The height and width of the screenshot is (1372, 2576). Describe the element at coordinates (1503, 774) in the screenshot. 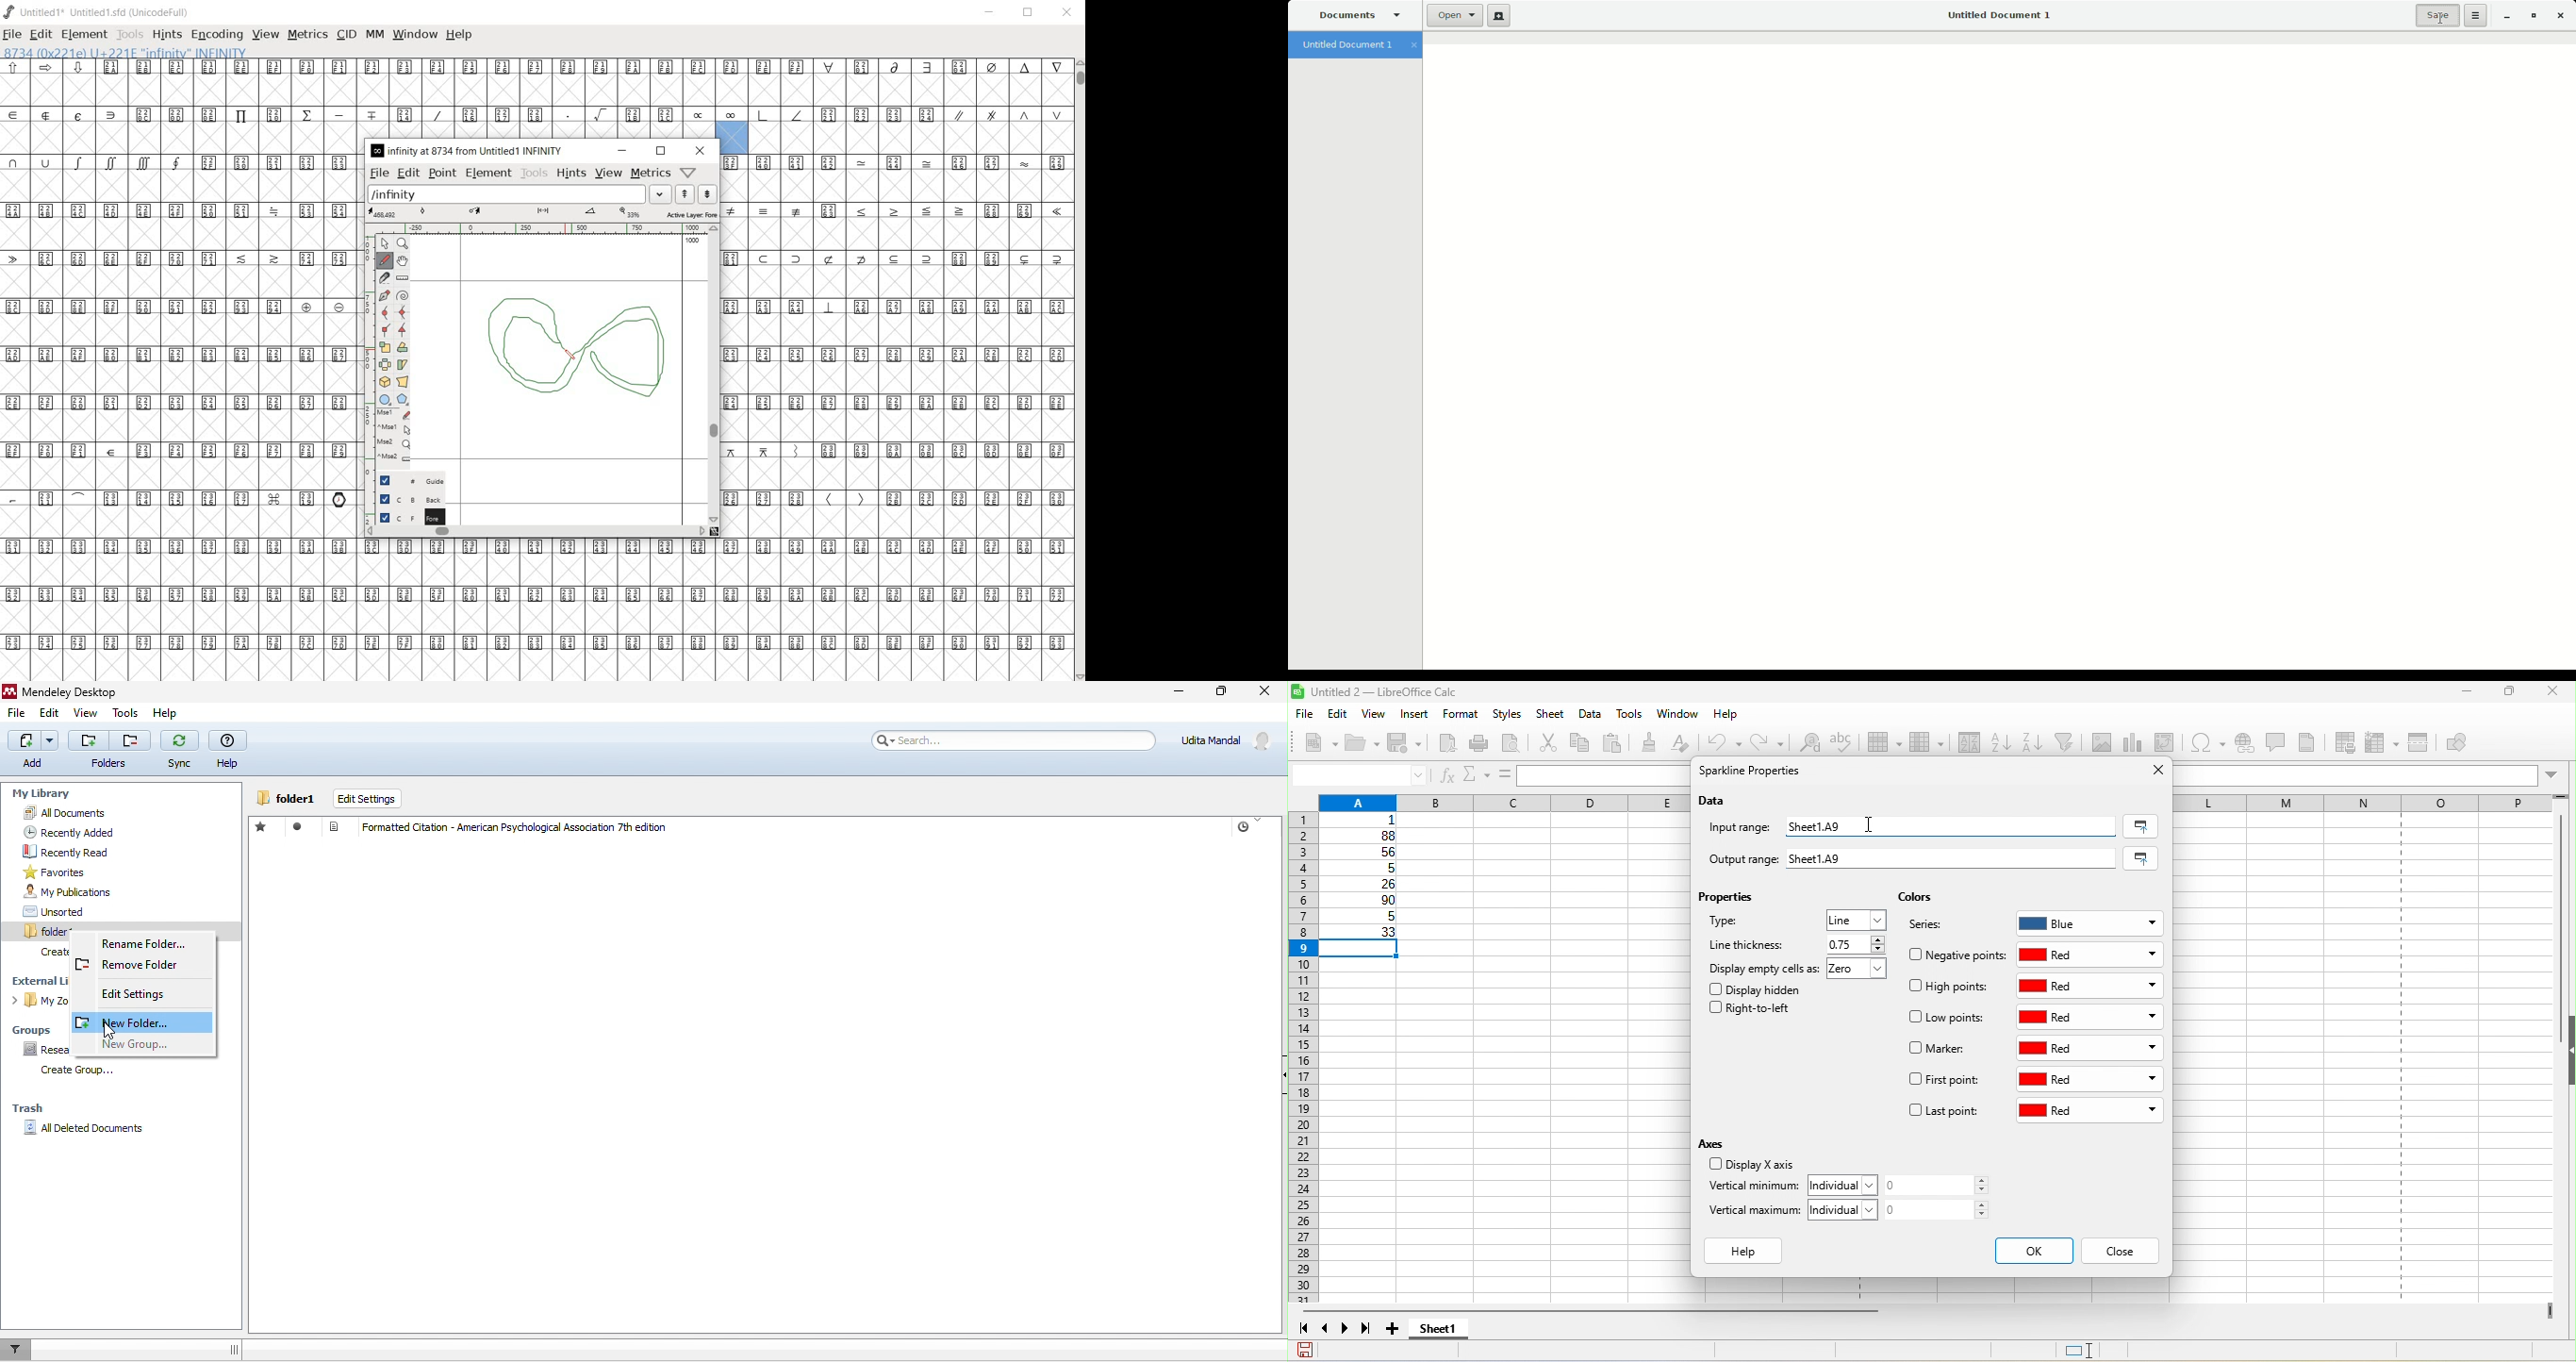

I see `formula` at that location.